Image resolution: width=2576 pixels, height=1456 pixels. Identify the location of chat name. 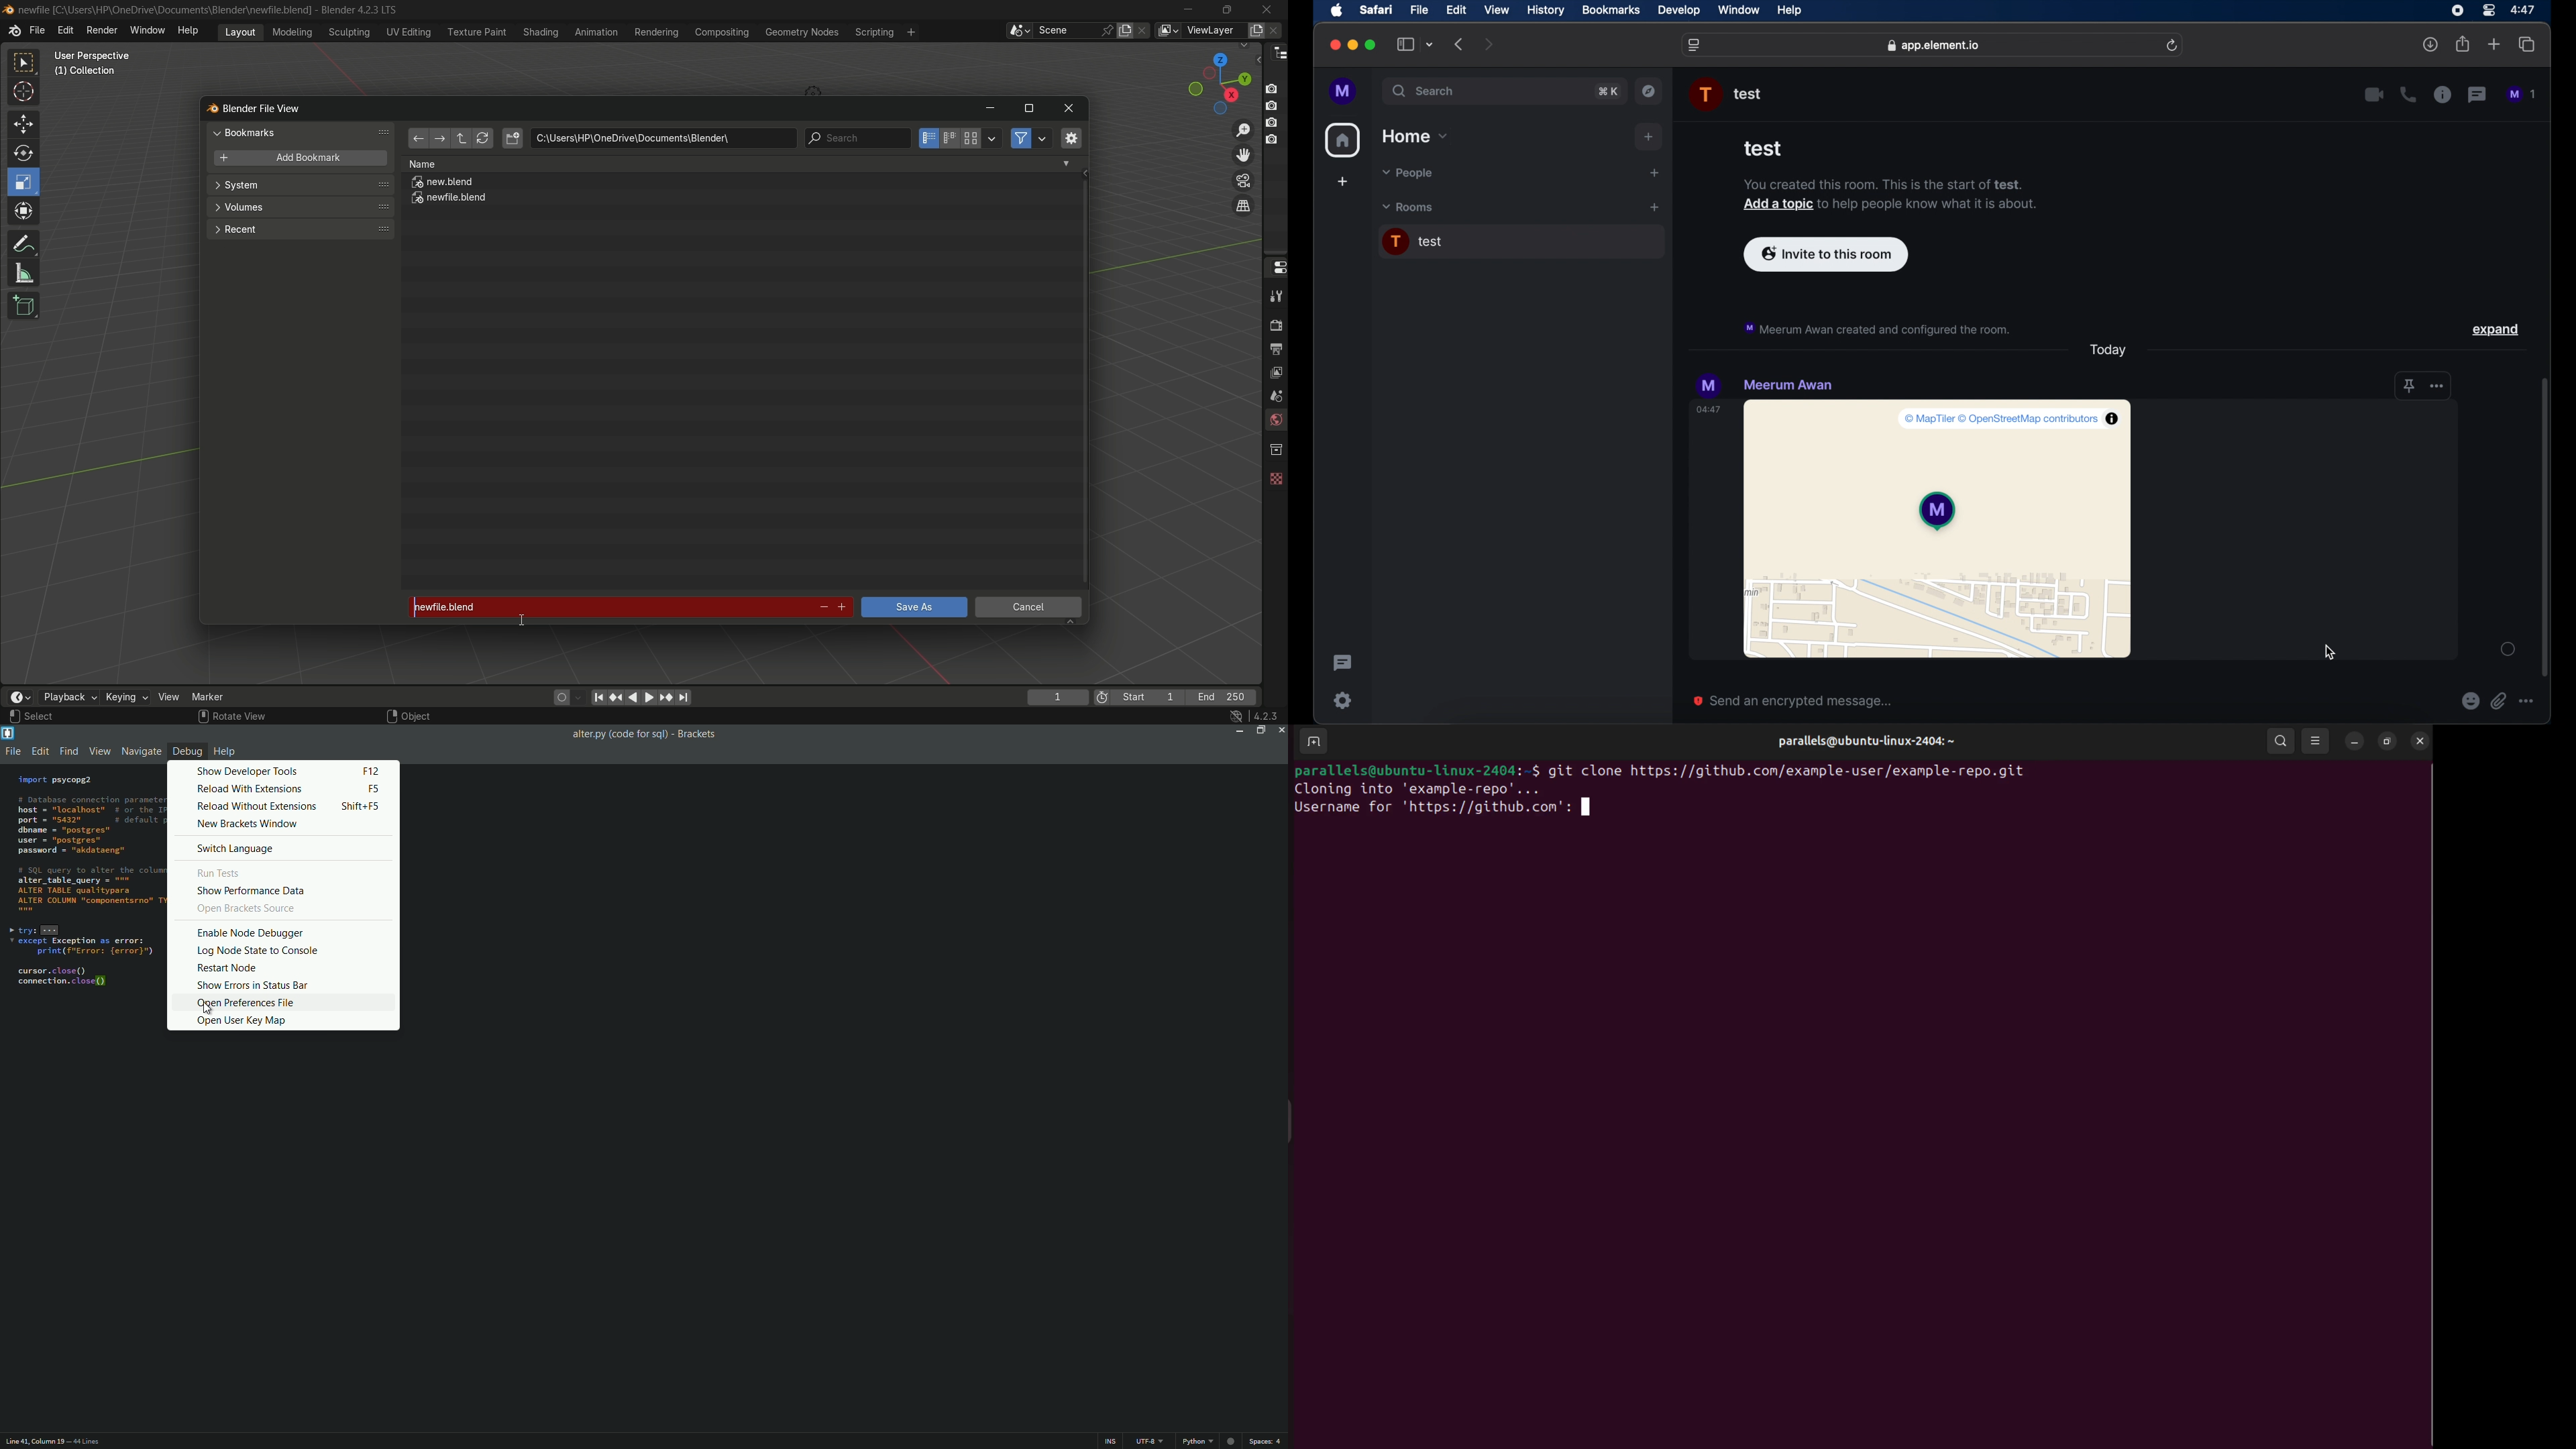
(1748, 95).